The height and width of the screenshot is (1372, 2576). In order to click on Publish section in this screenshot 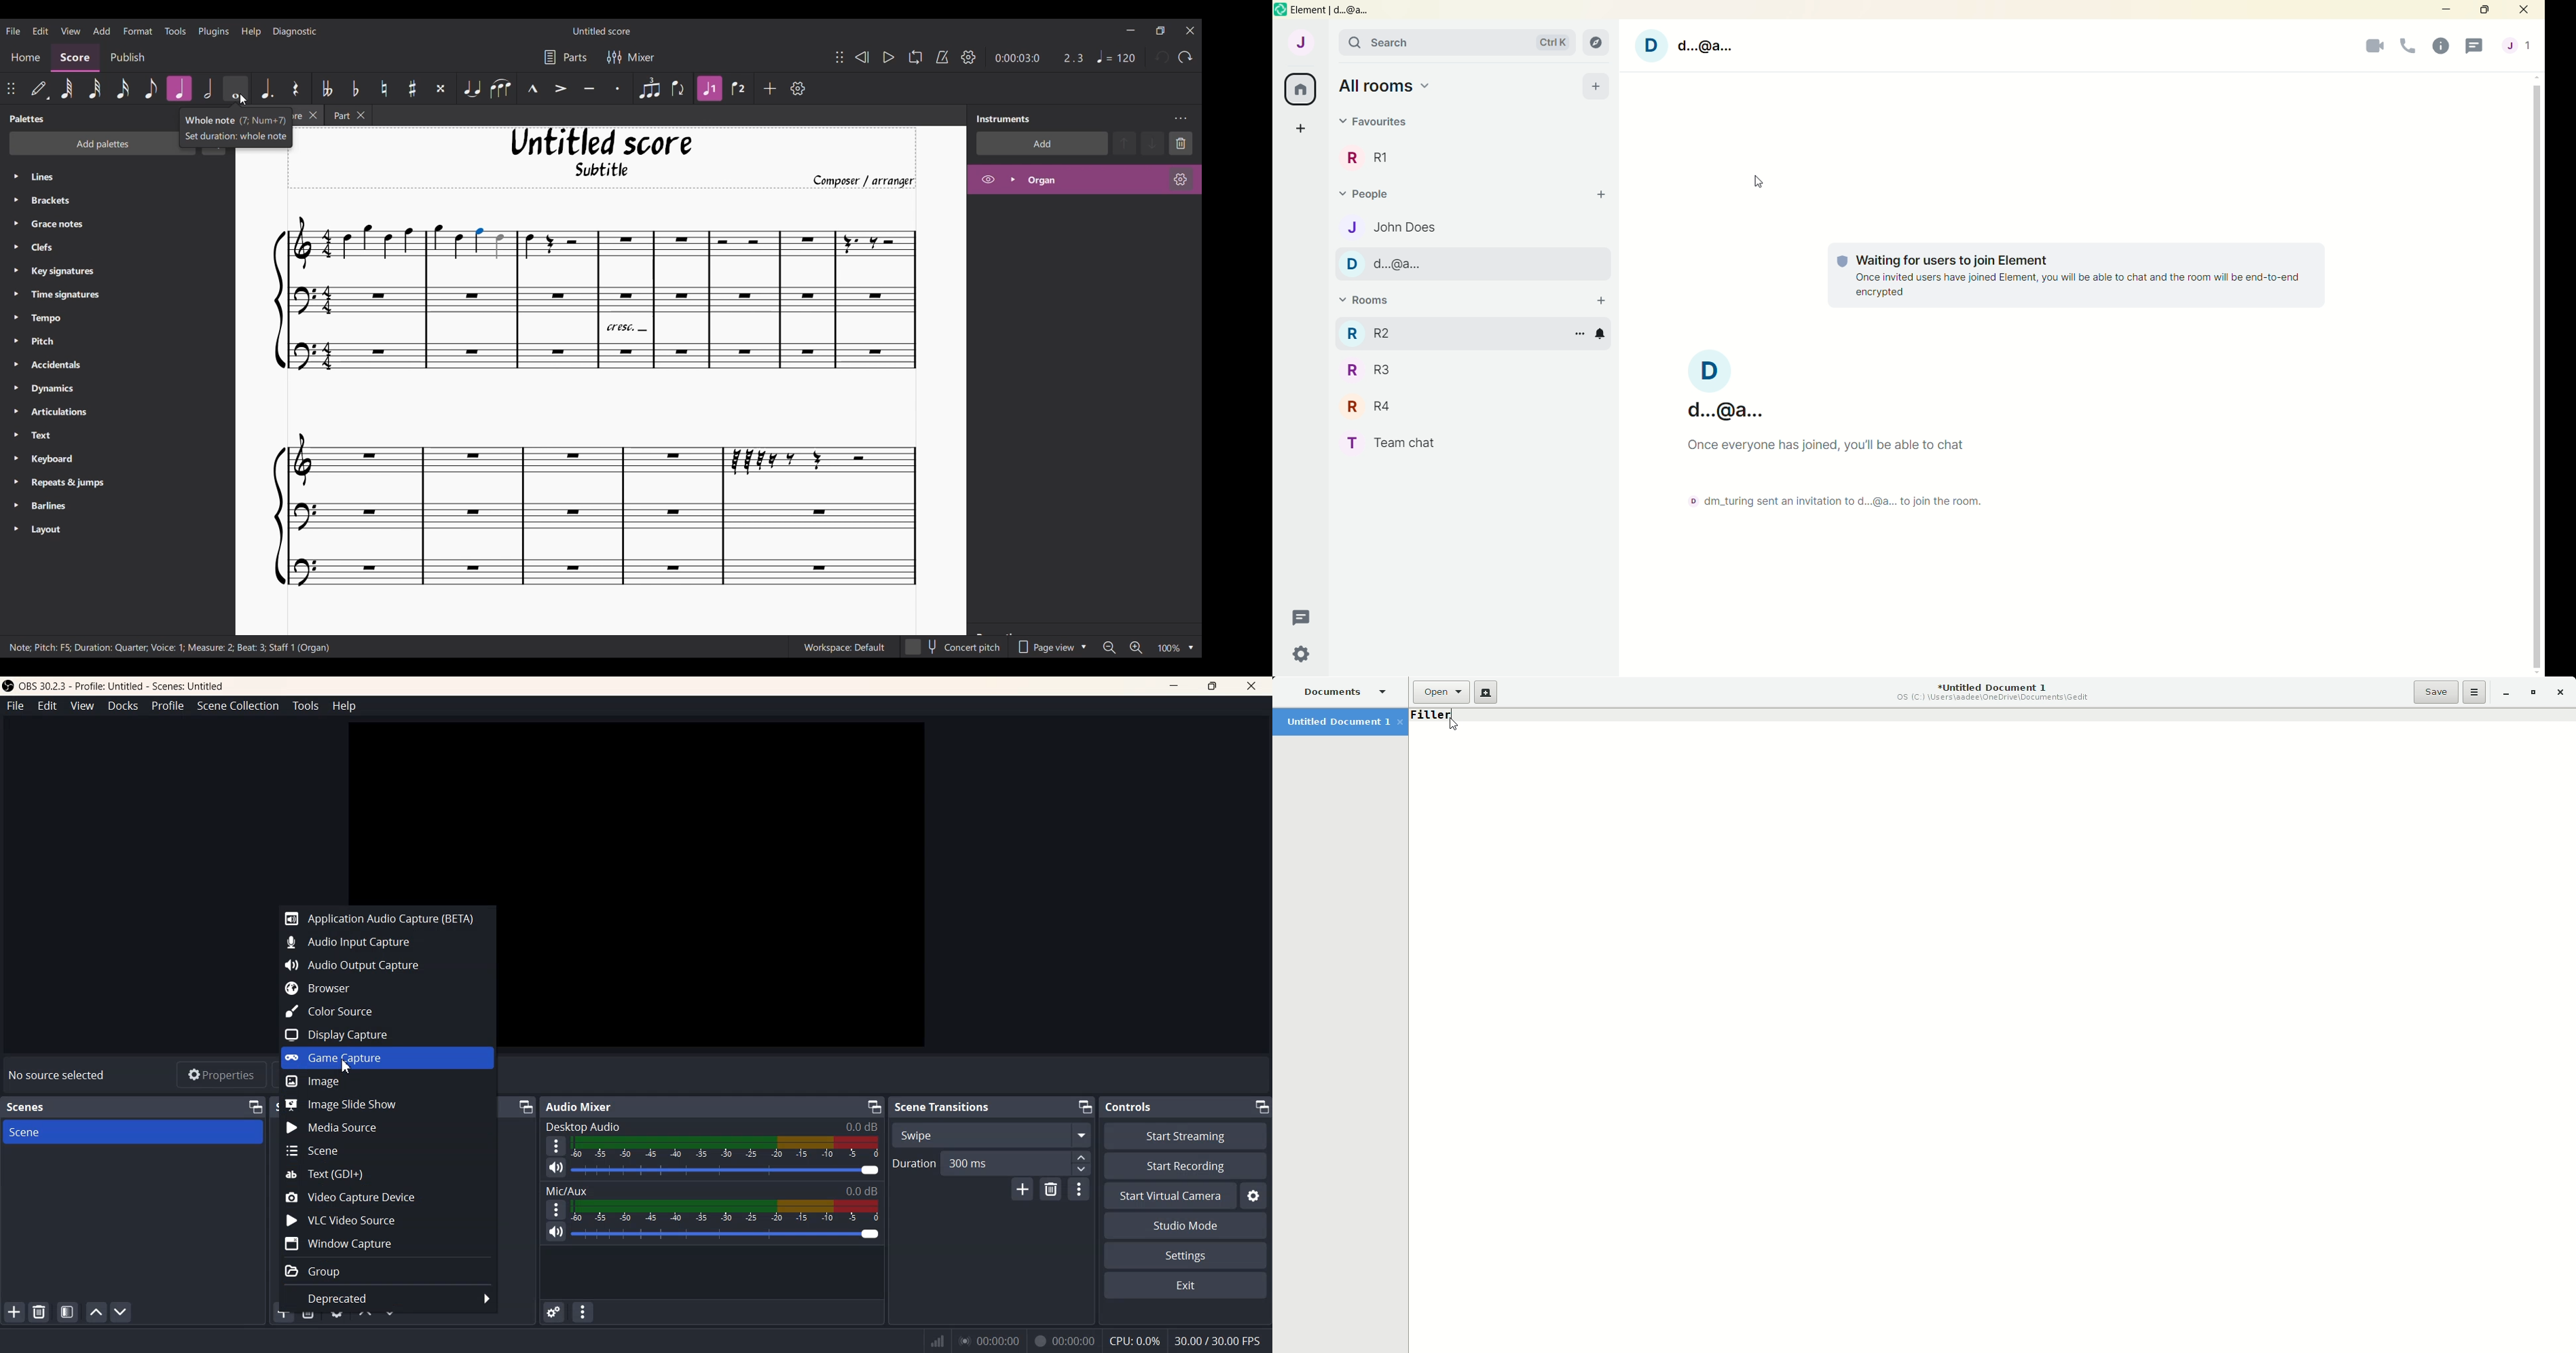, I will do `click(127, 58)`.